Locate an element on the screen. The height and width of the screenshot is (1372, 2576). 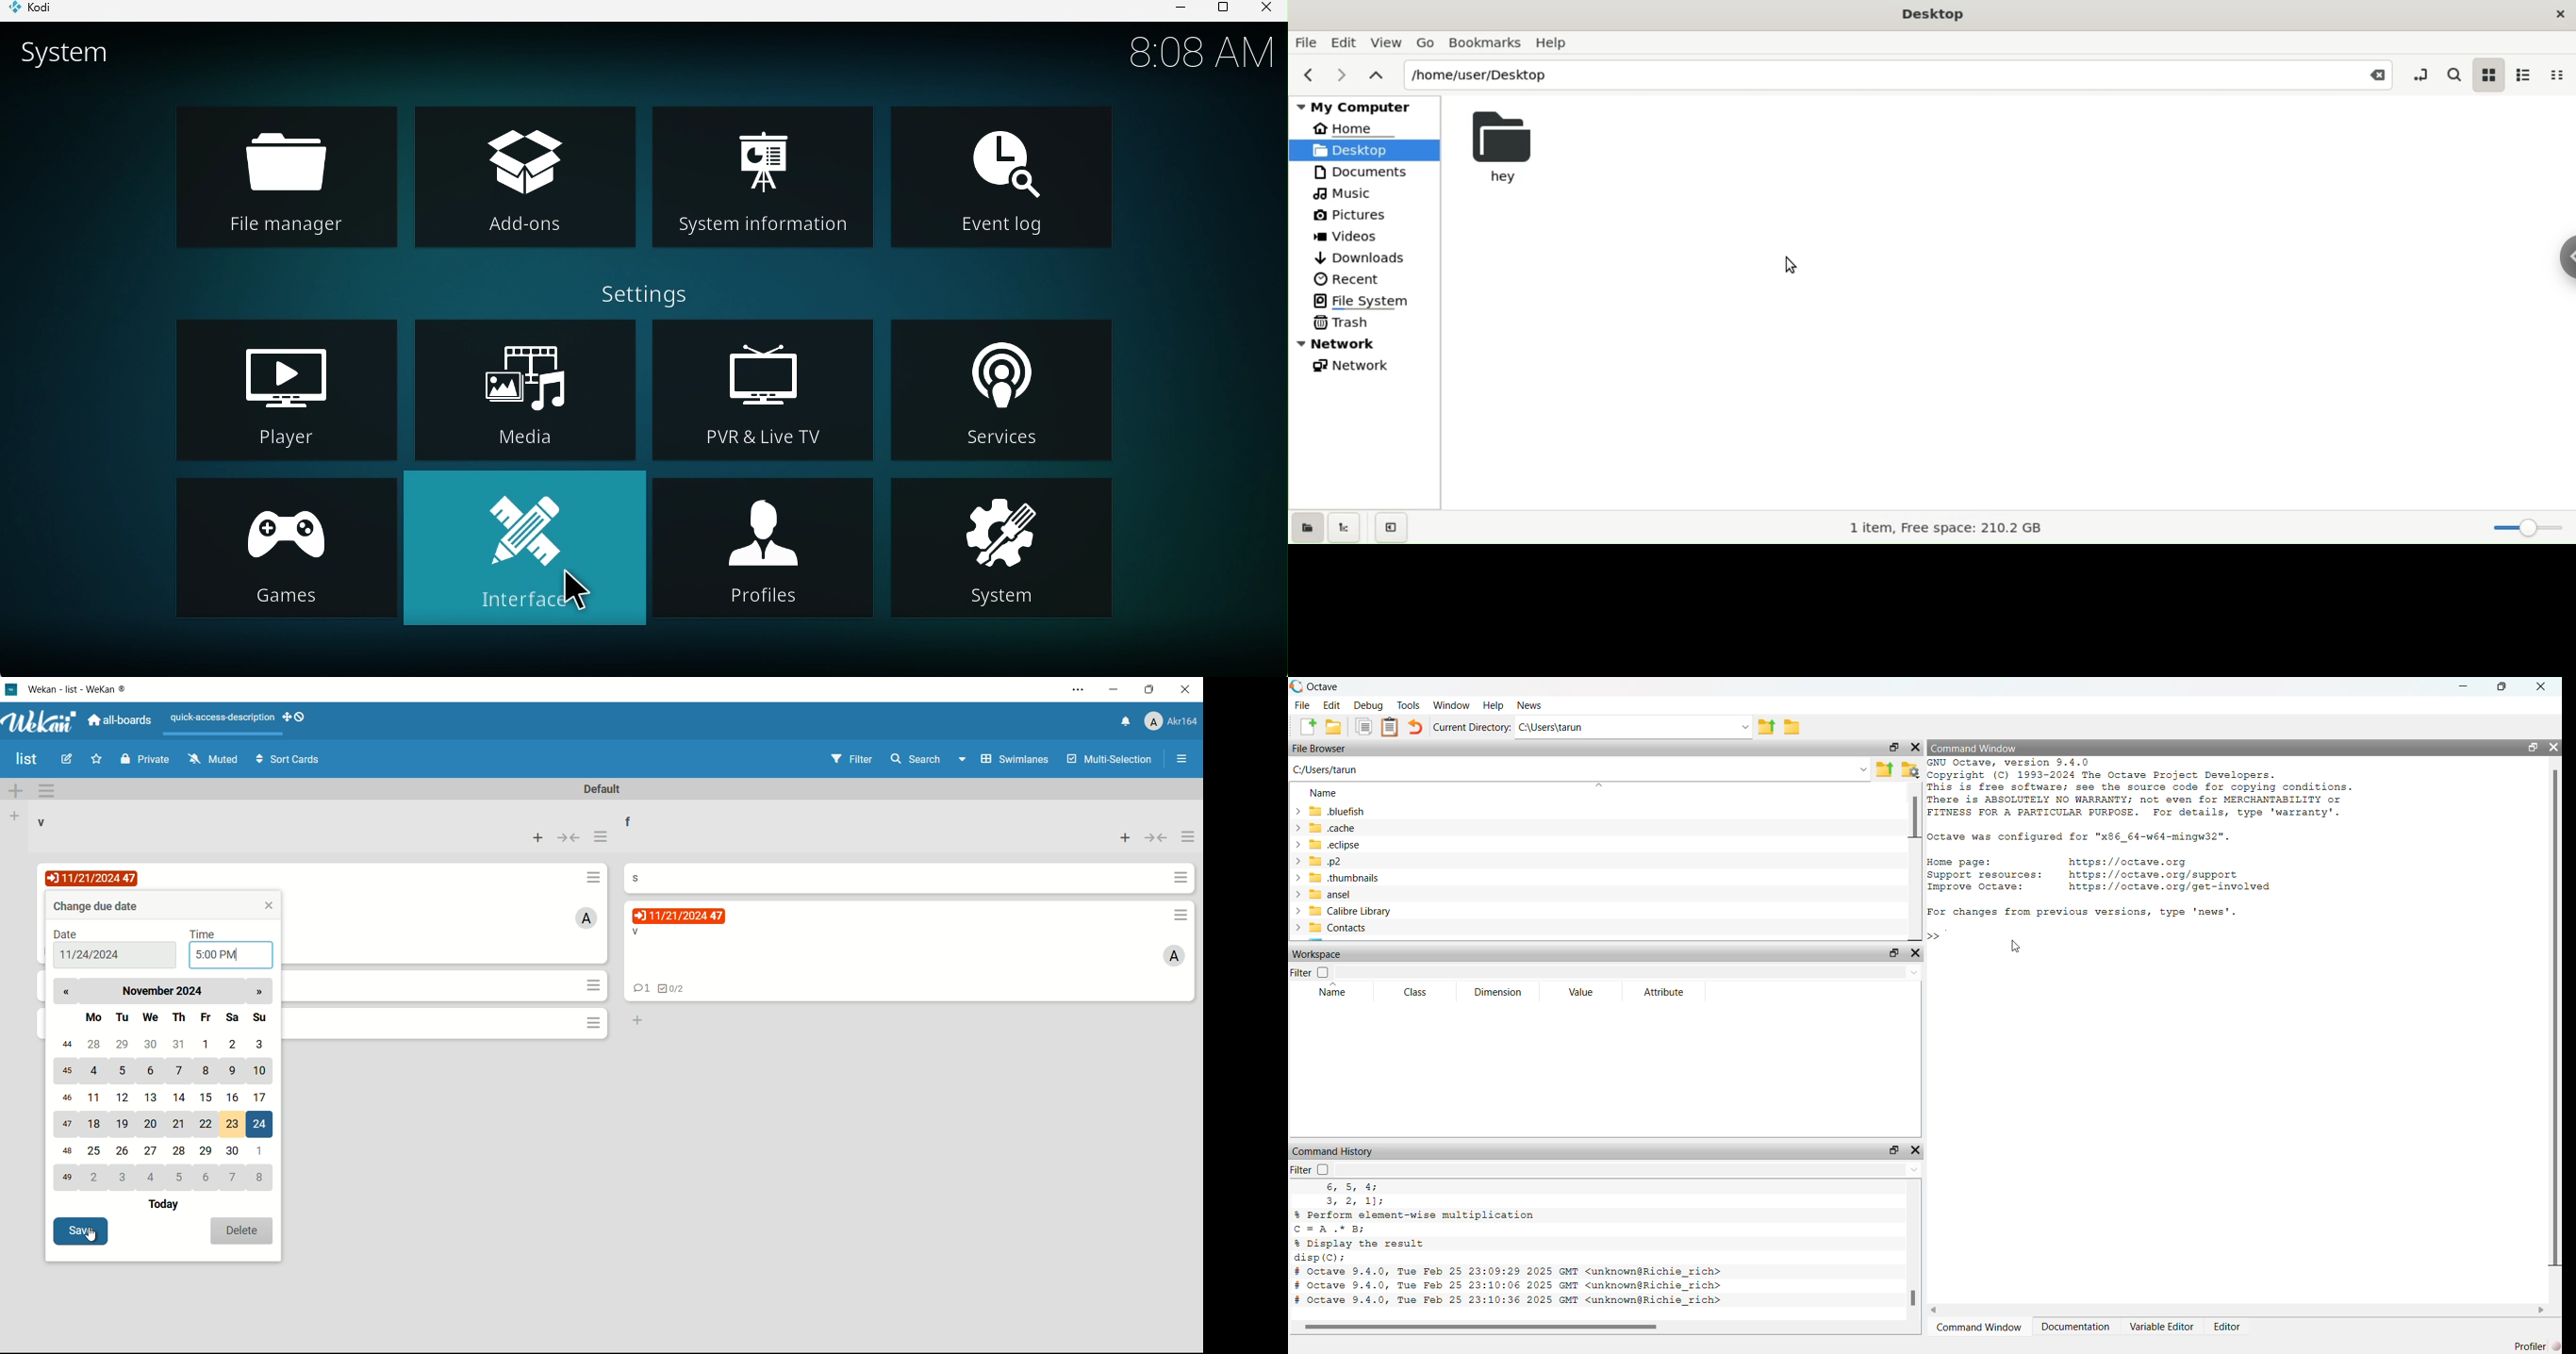
30 is located at coordinates (152, 1042).